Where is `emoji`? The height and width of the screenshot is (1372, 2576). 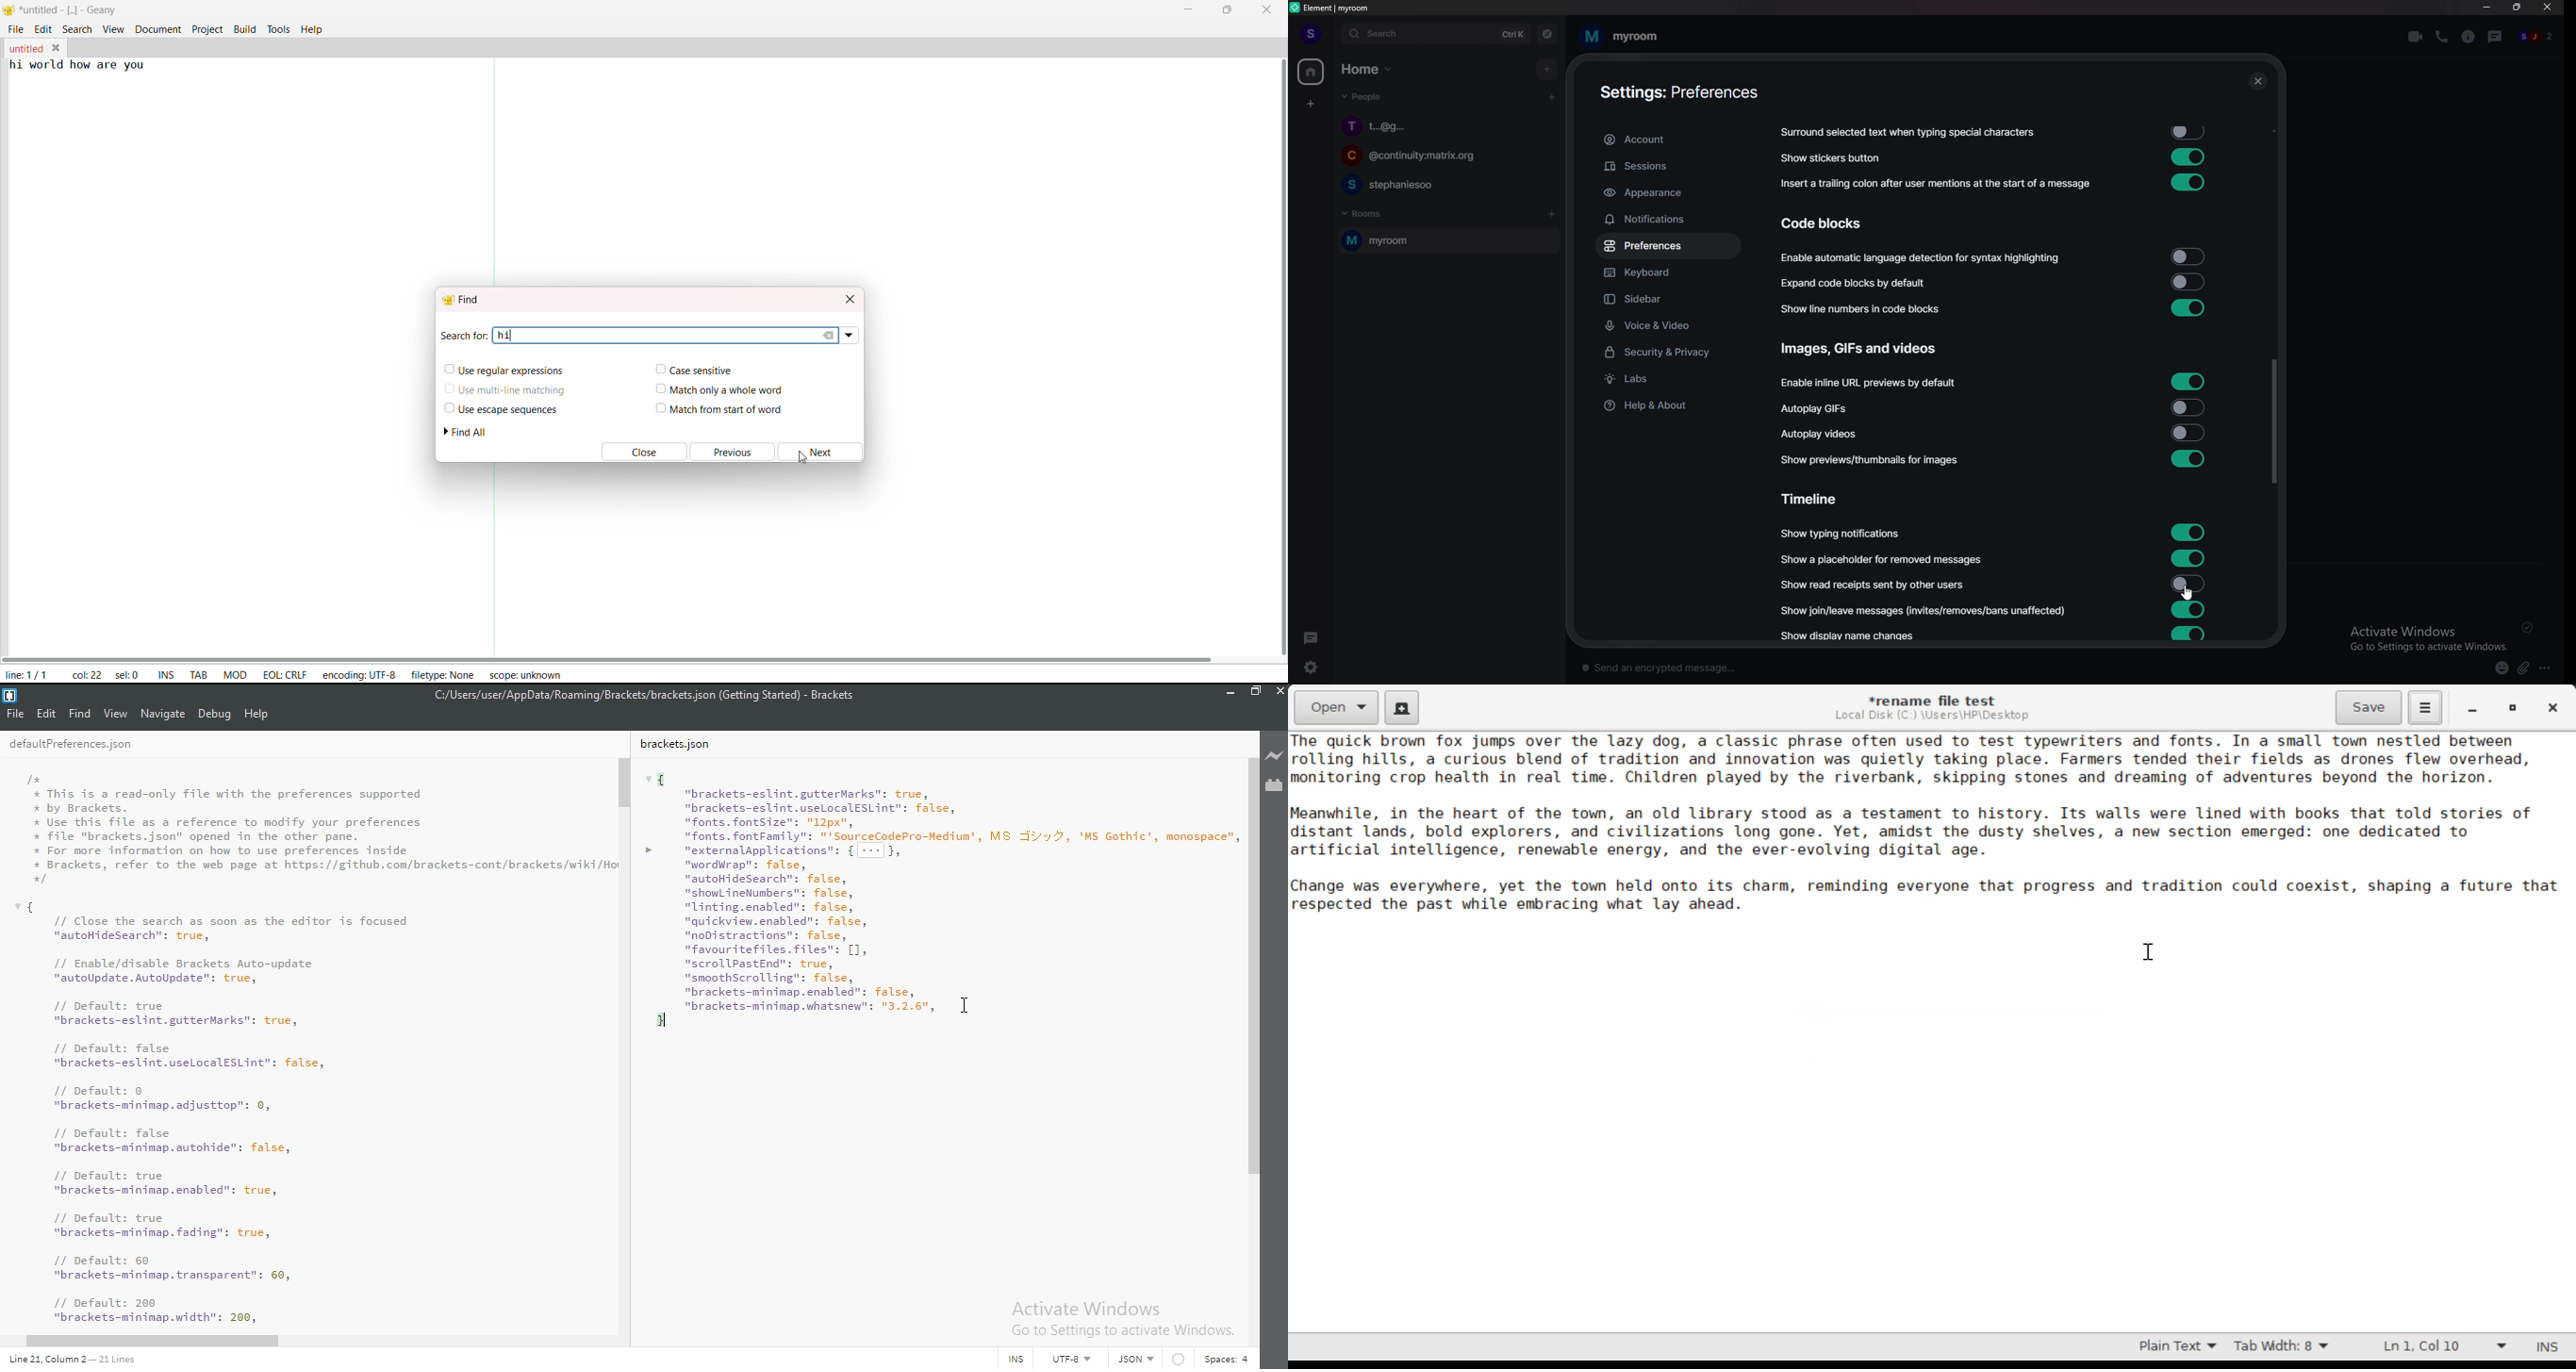 emoji is located at coordinates (2496, 667).